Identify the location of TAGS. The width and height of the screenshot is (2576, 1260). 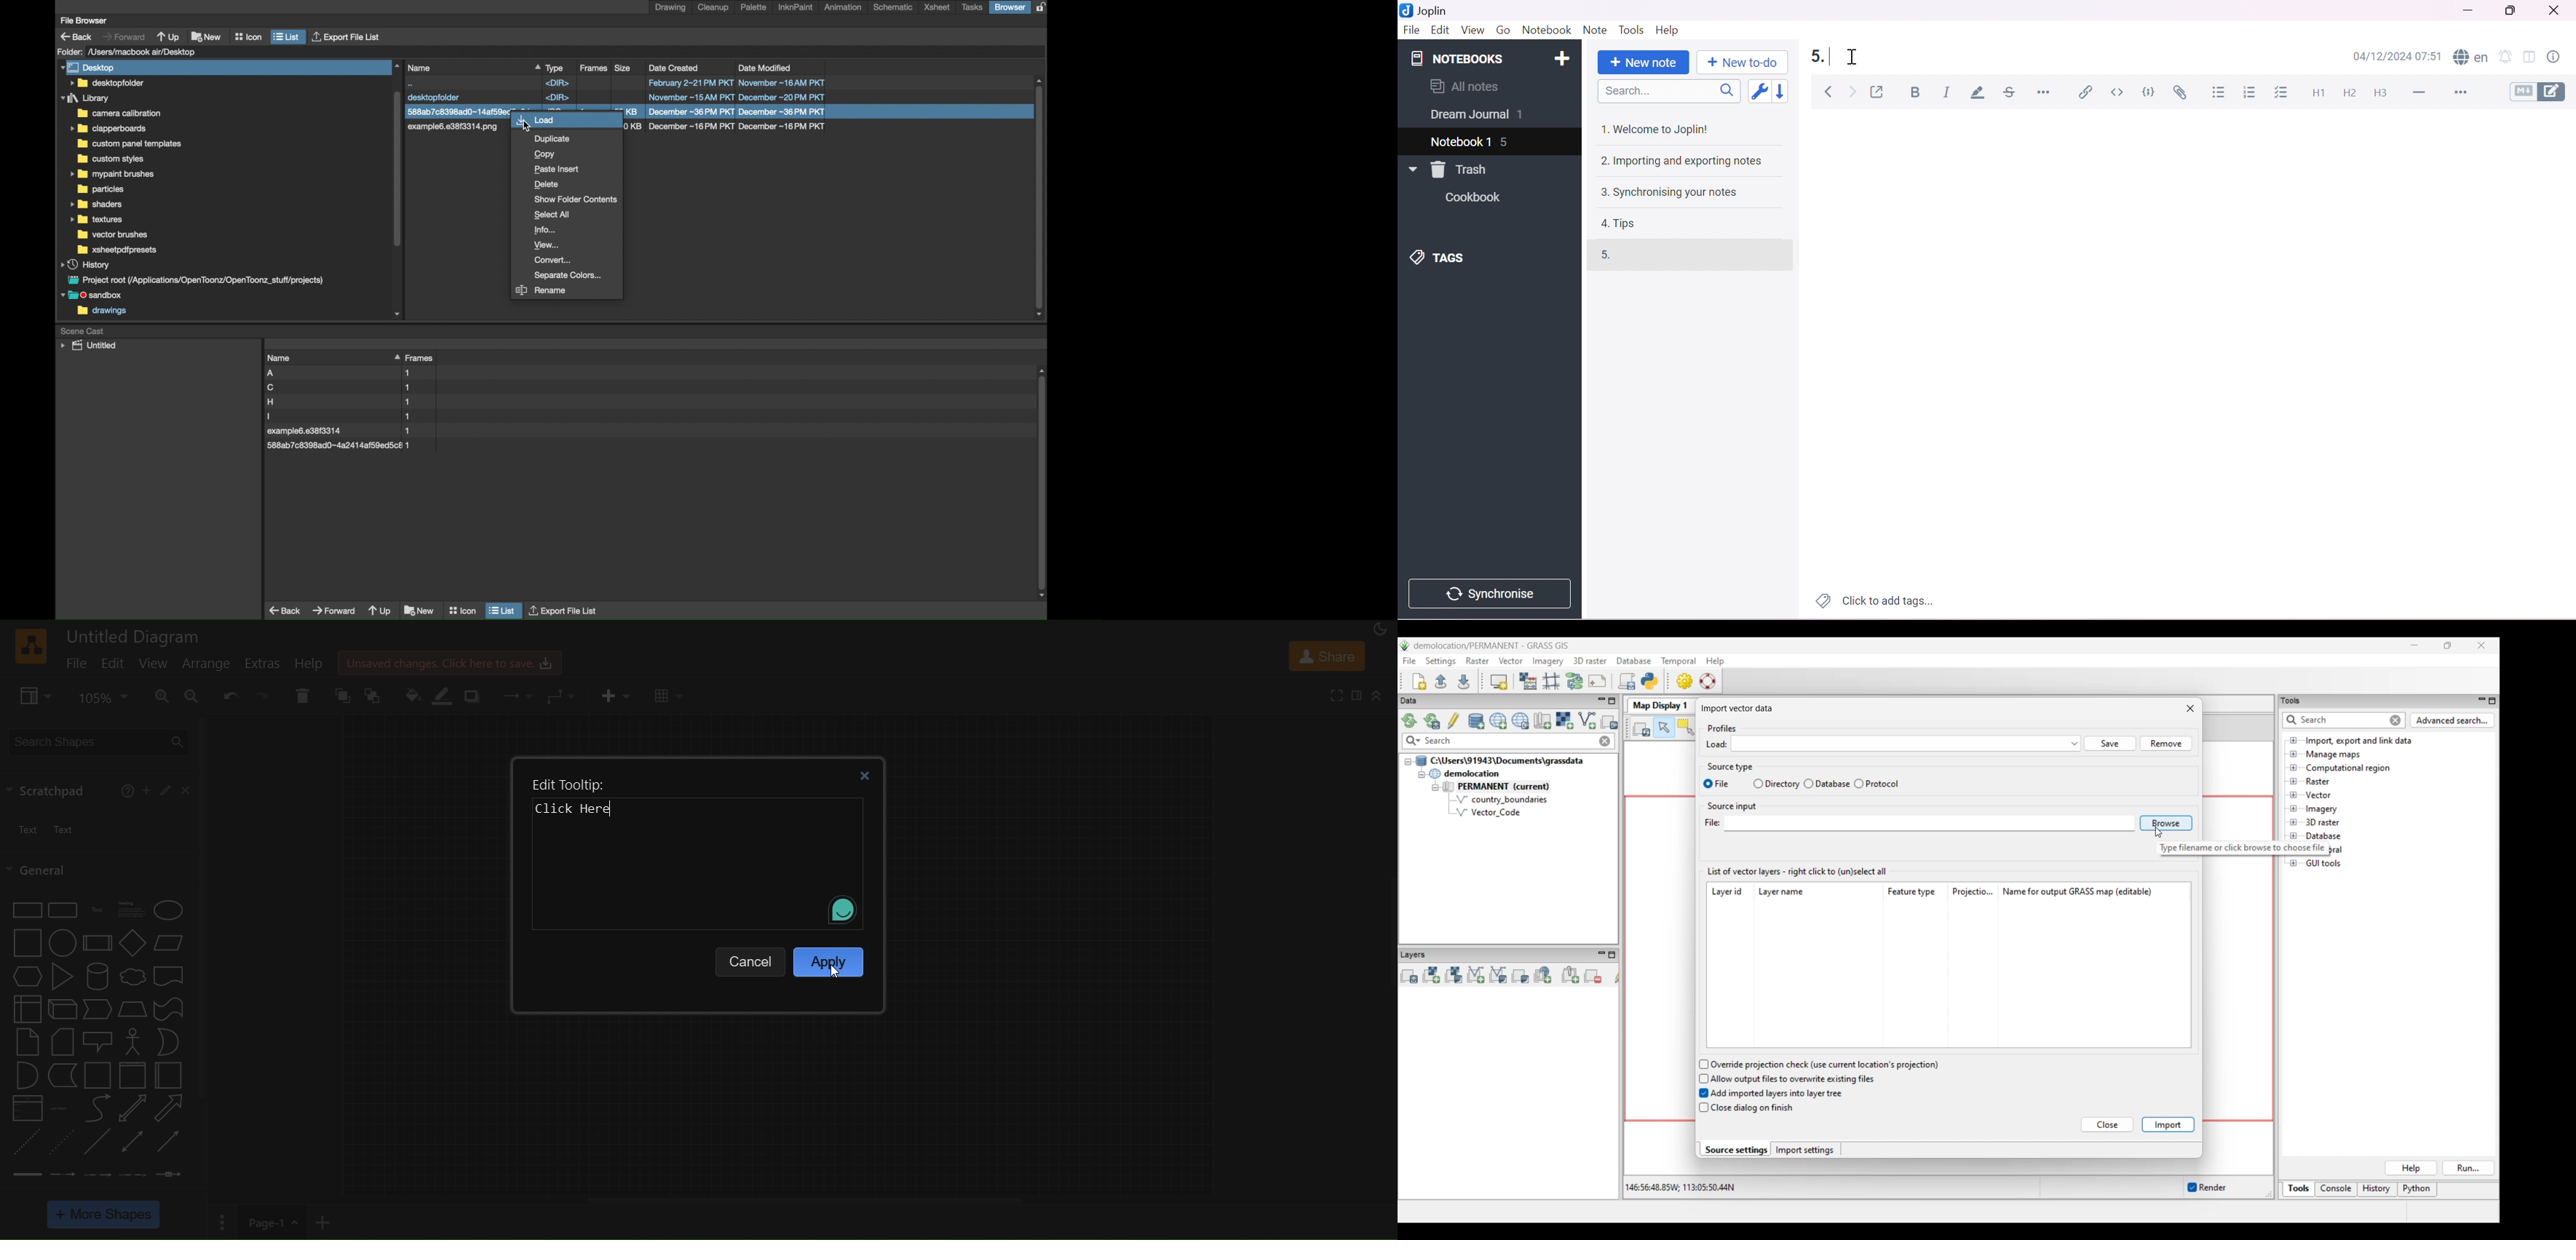
(1443, 257).